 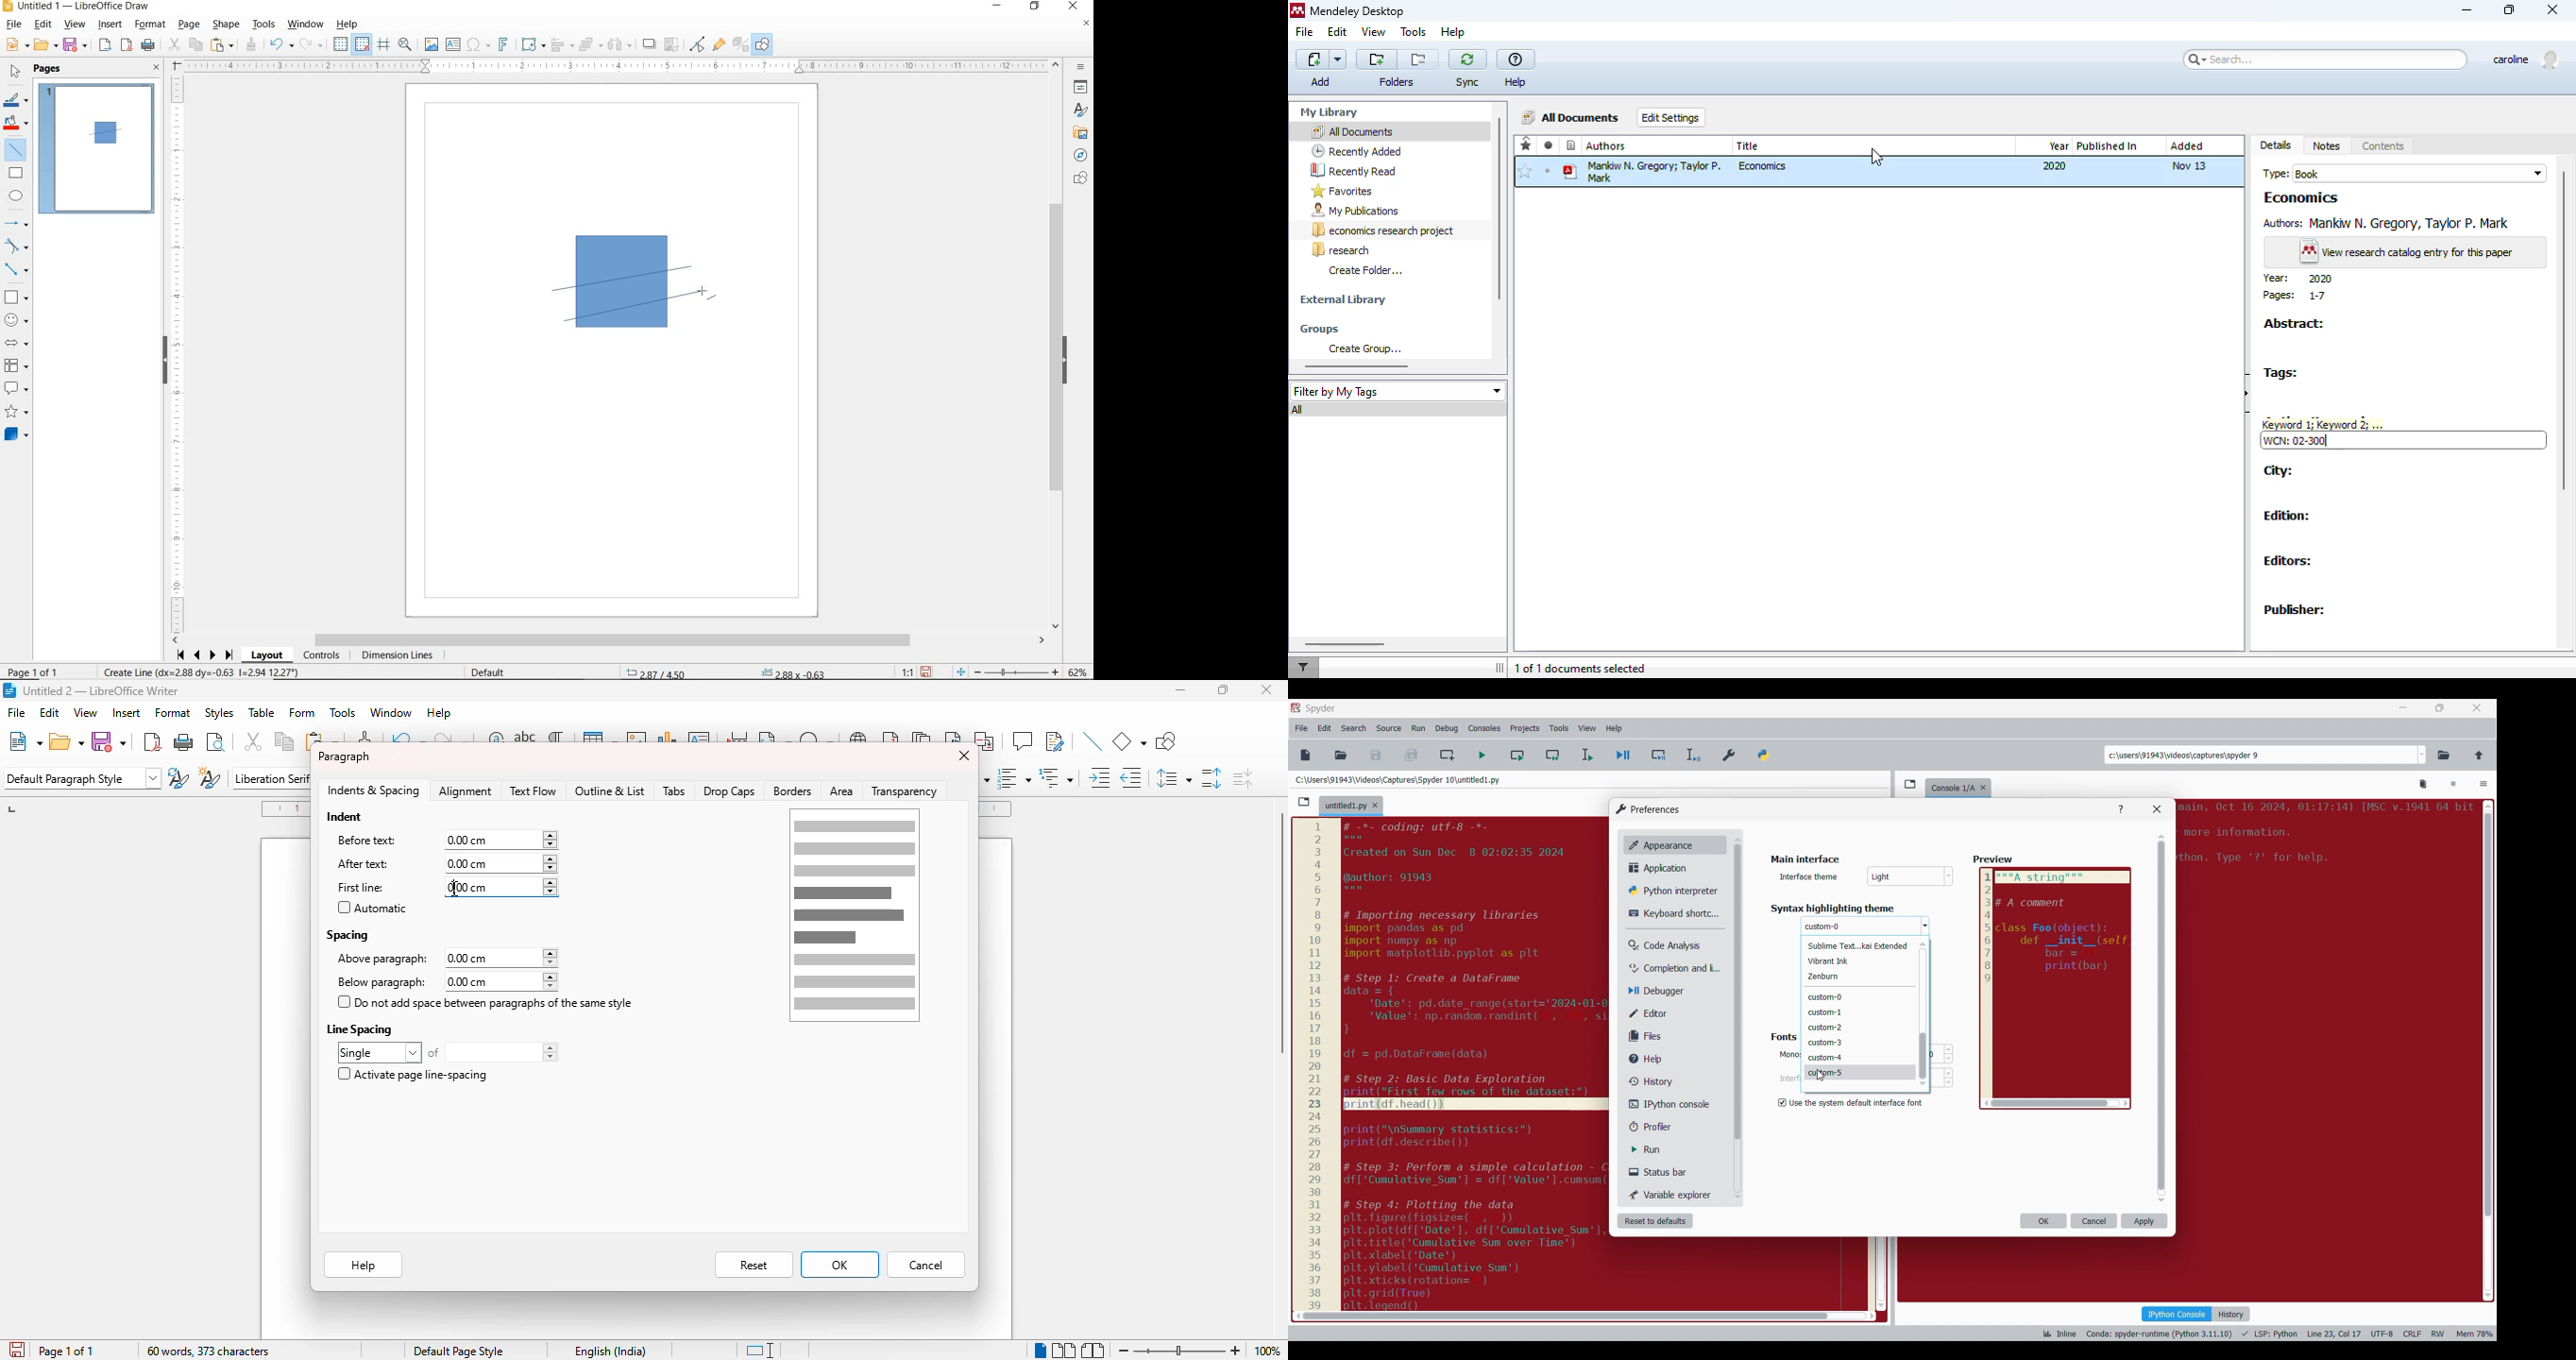 I want to click on IPython console, so click(x=1665, y=1104).